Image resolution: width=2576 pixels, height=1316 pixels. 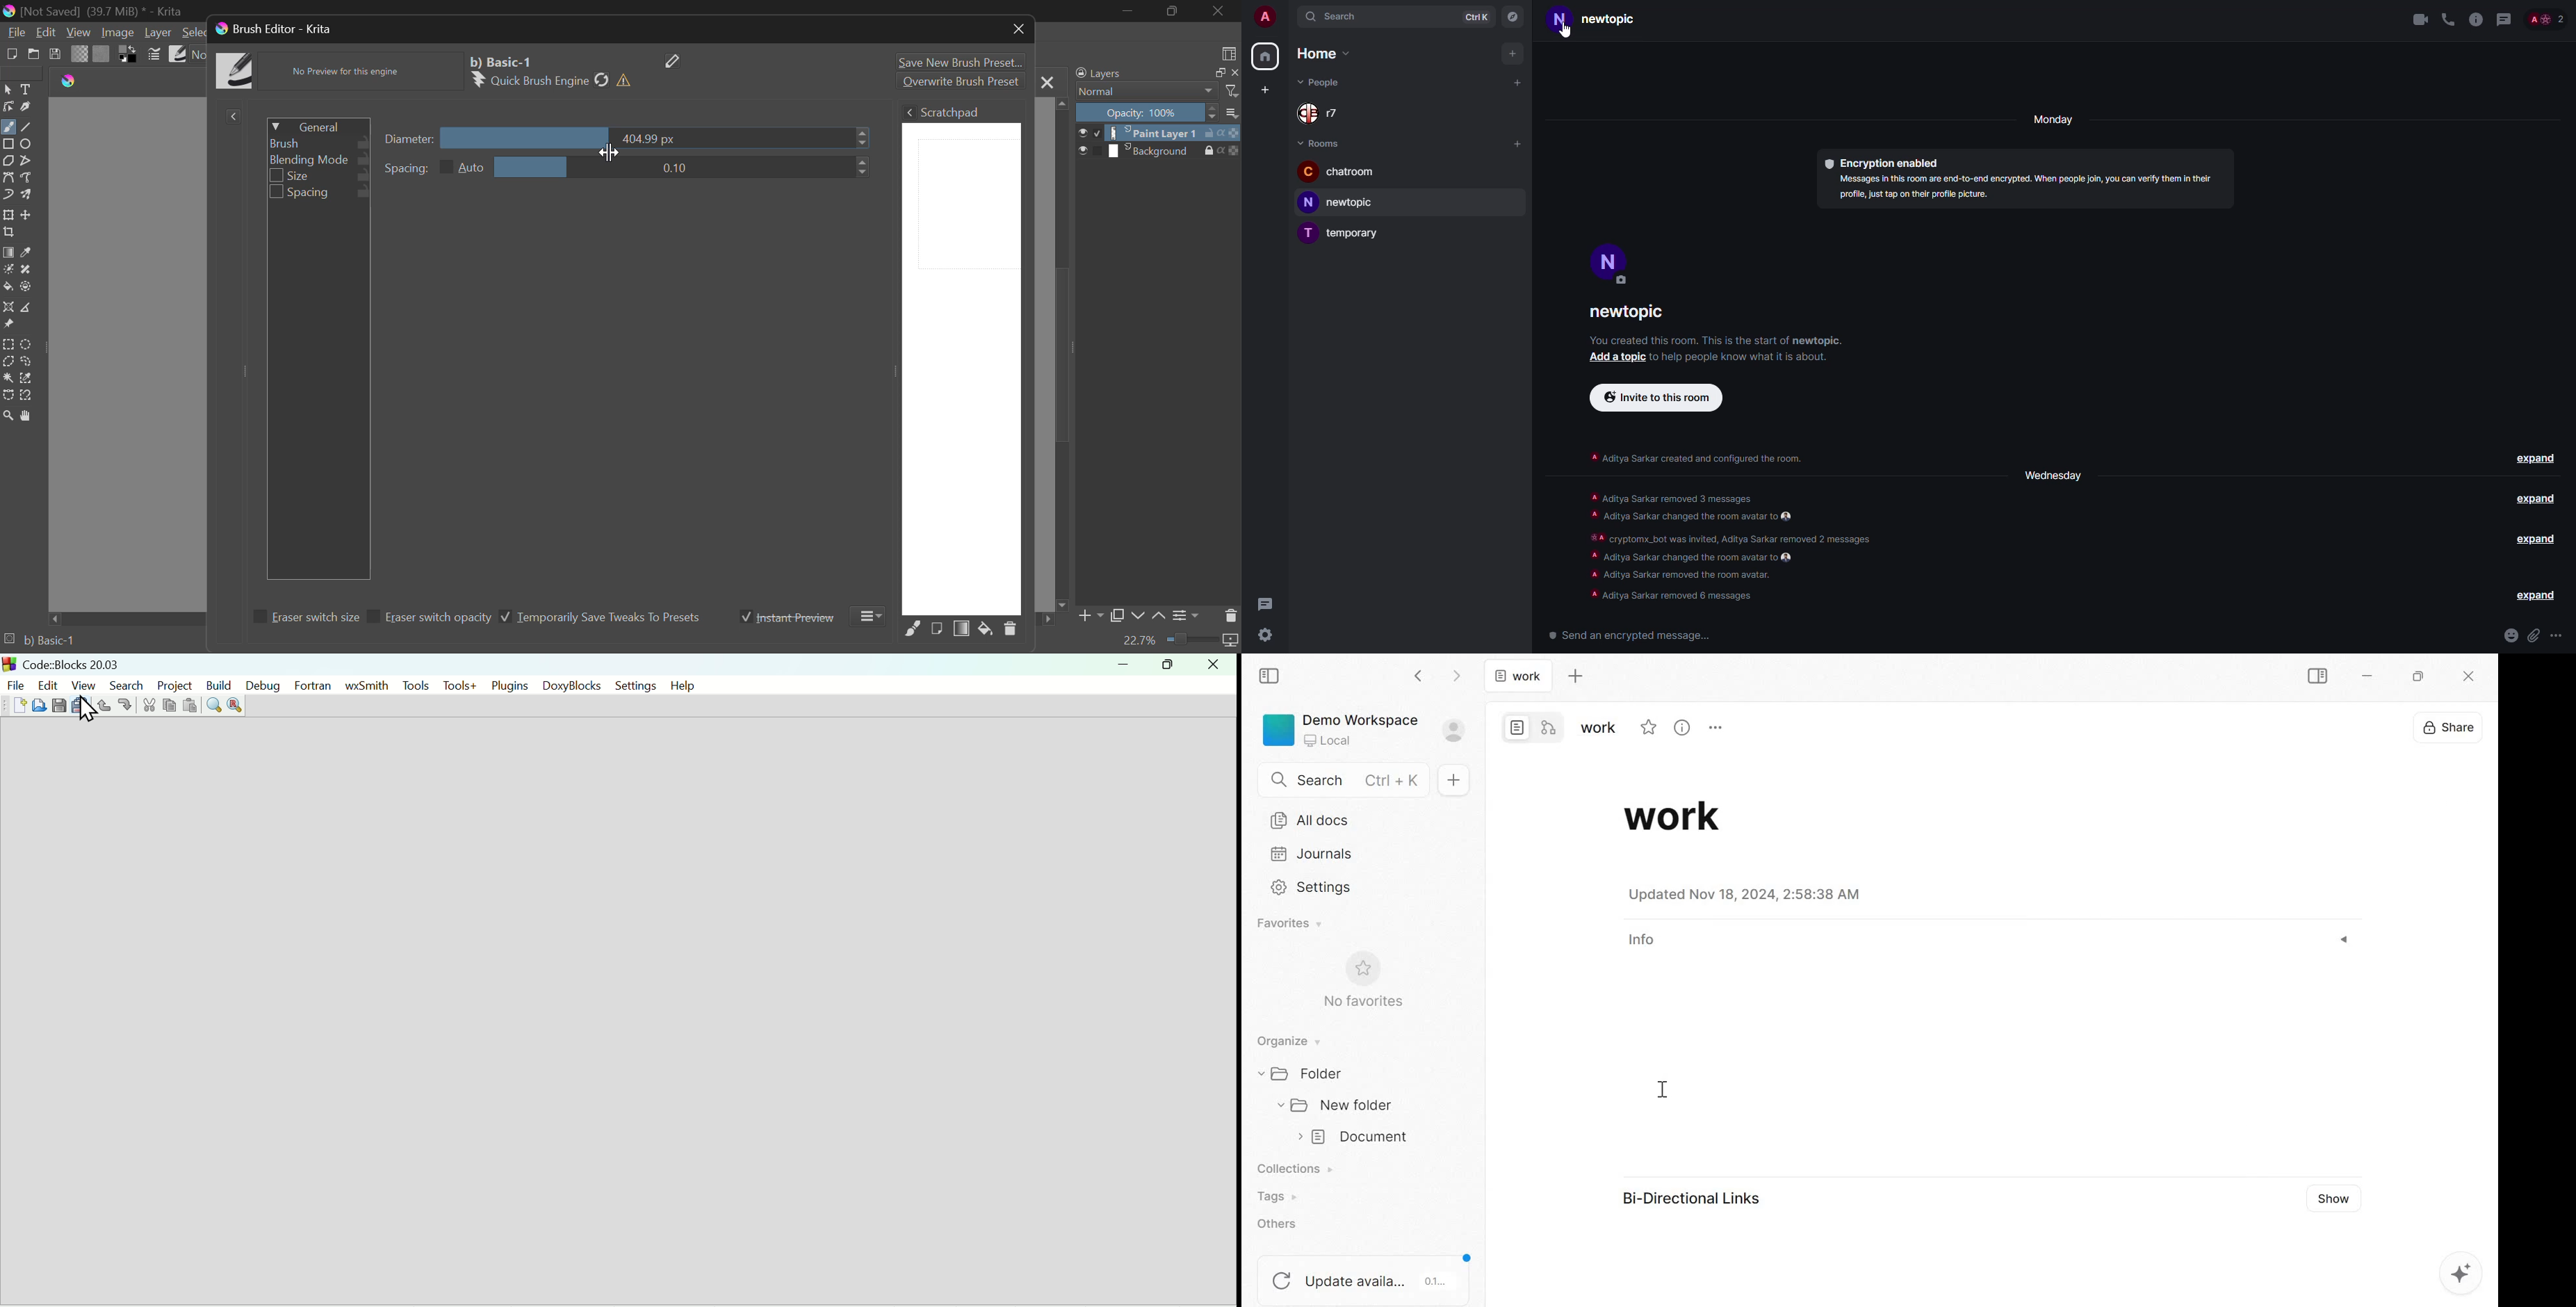 I want to click on home, so click(x=1265, y=56).